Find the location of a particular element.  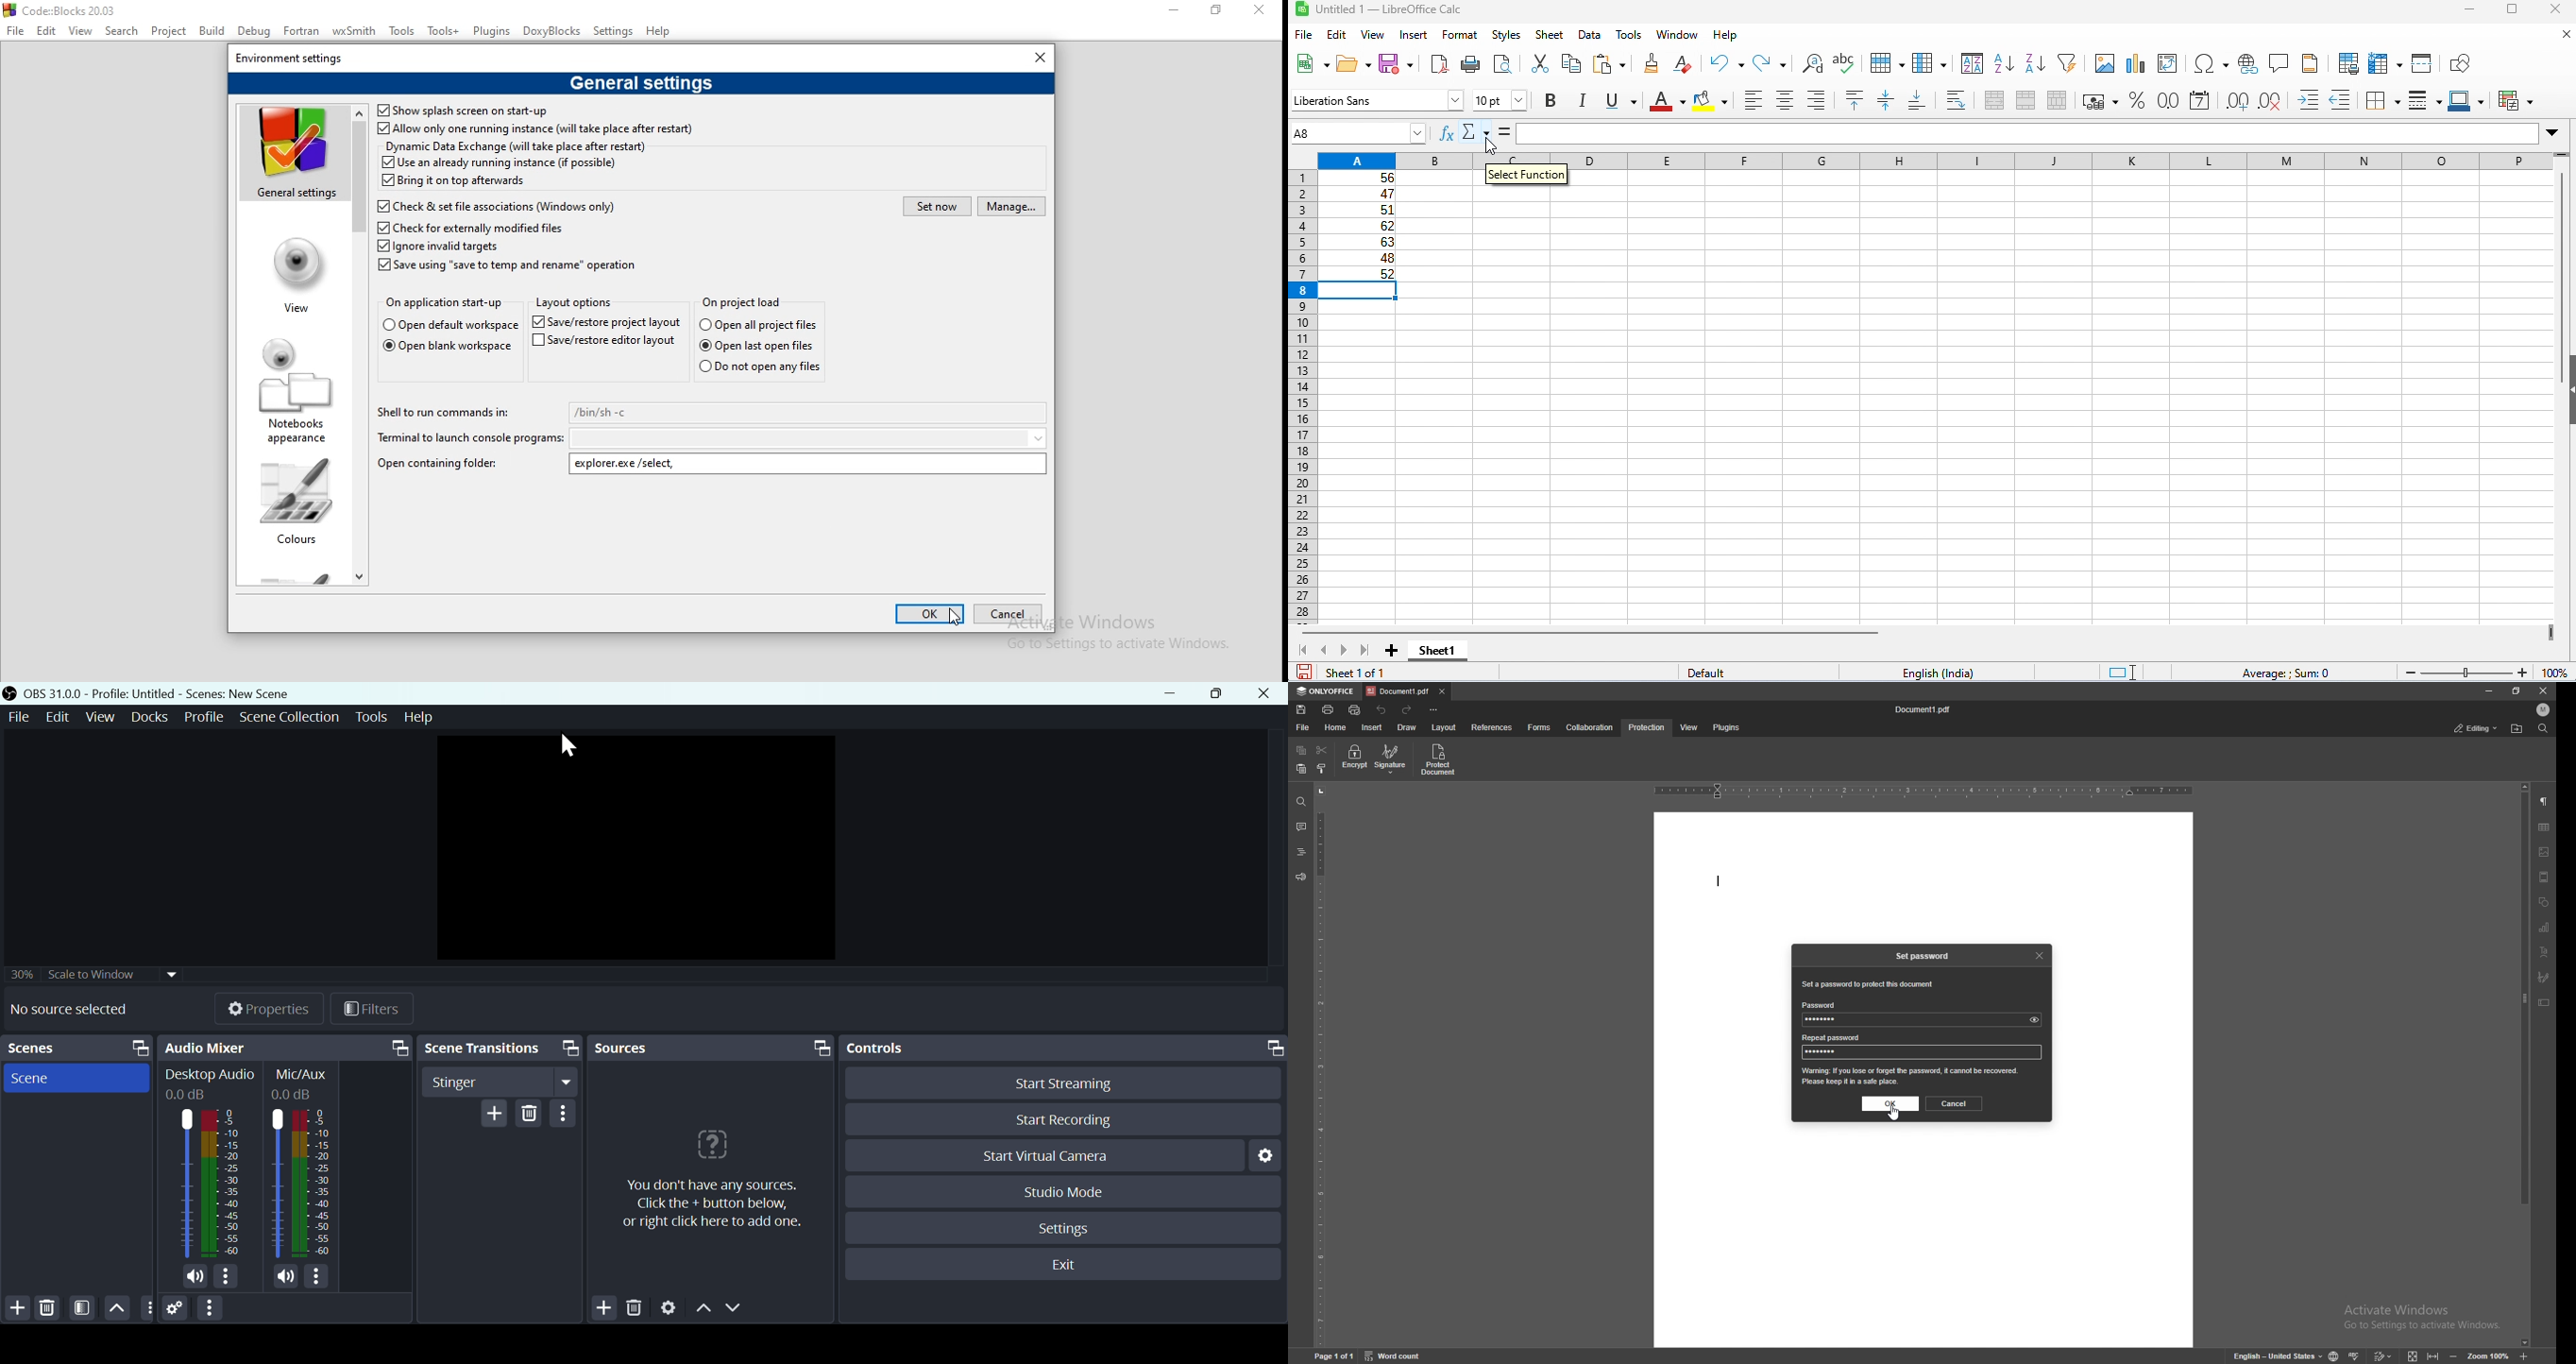

paste is located at coordinates (1613, 64).